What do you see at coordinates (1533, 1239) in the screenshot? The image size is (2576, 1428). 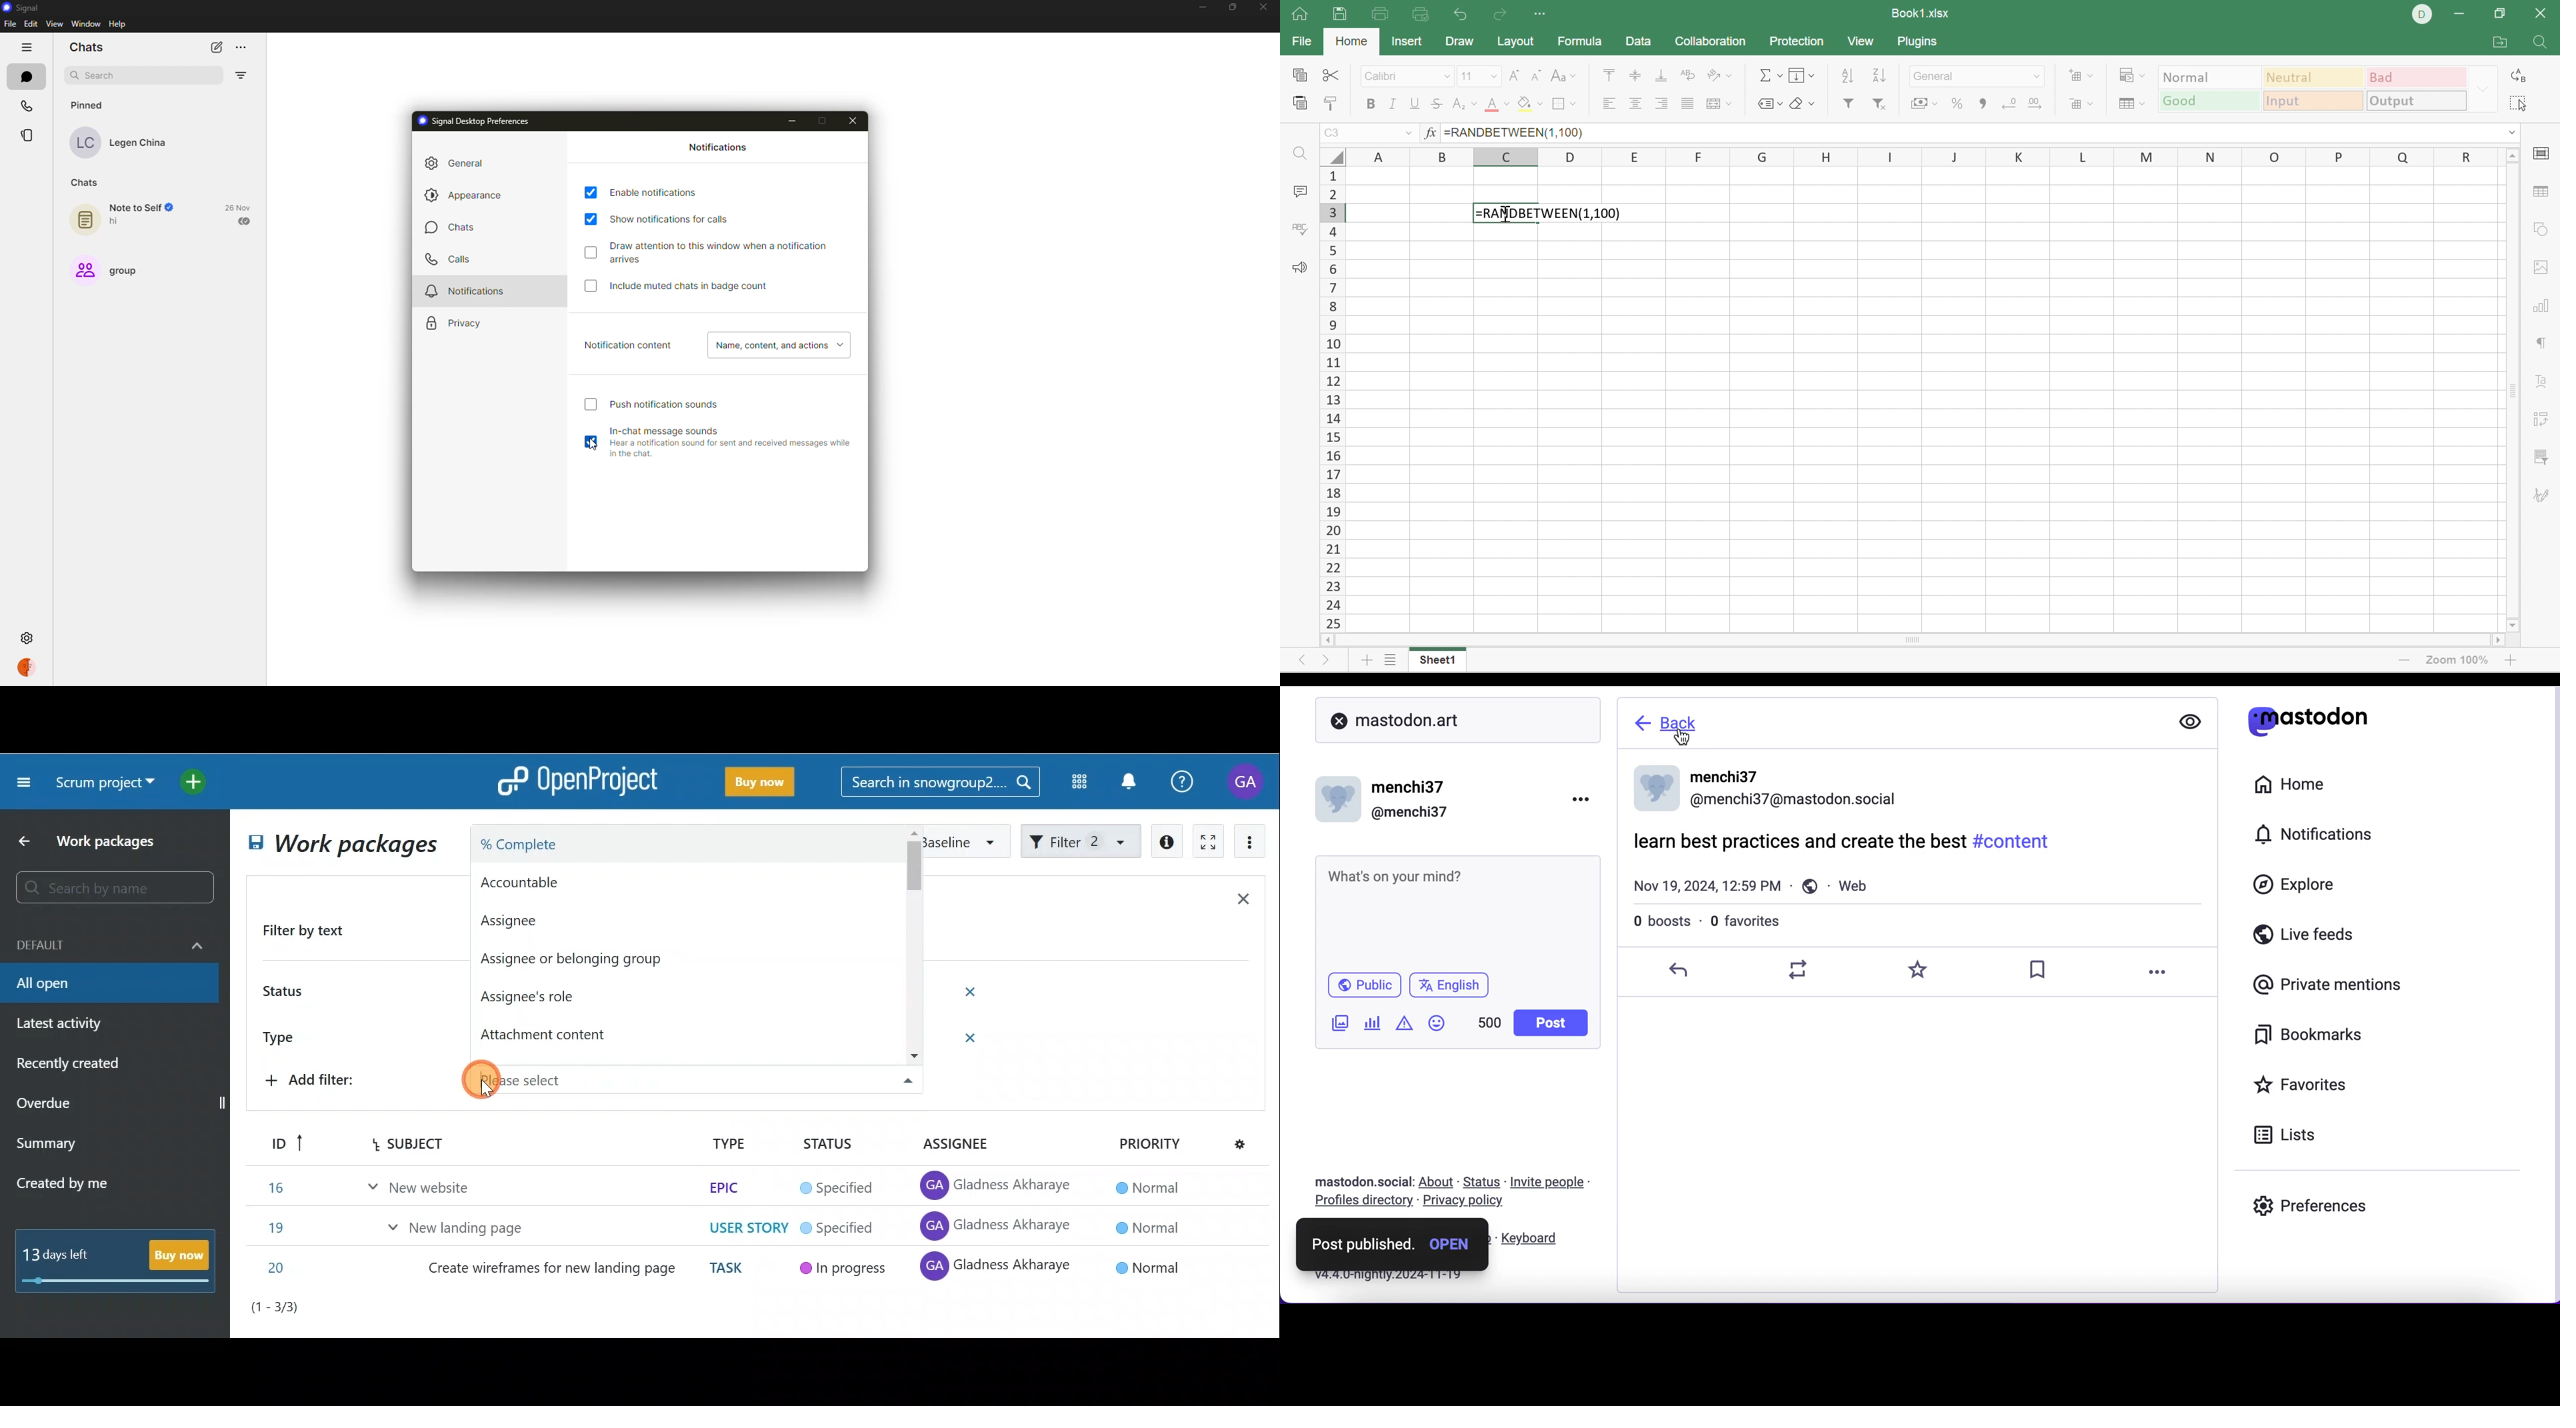 I see `keyboard` at bounding box center [1533, 1239].